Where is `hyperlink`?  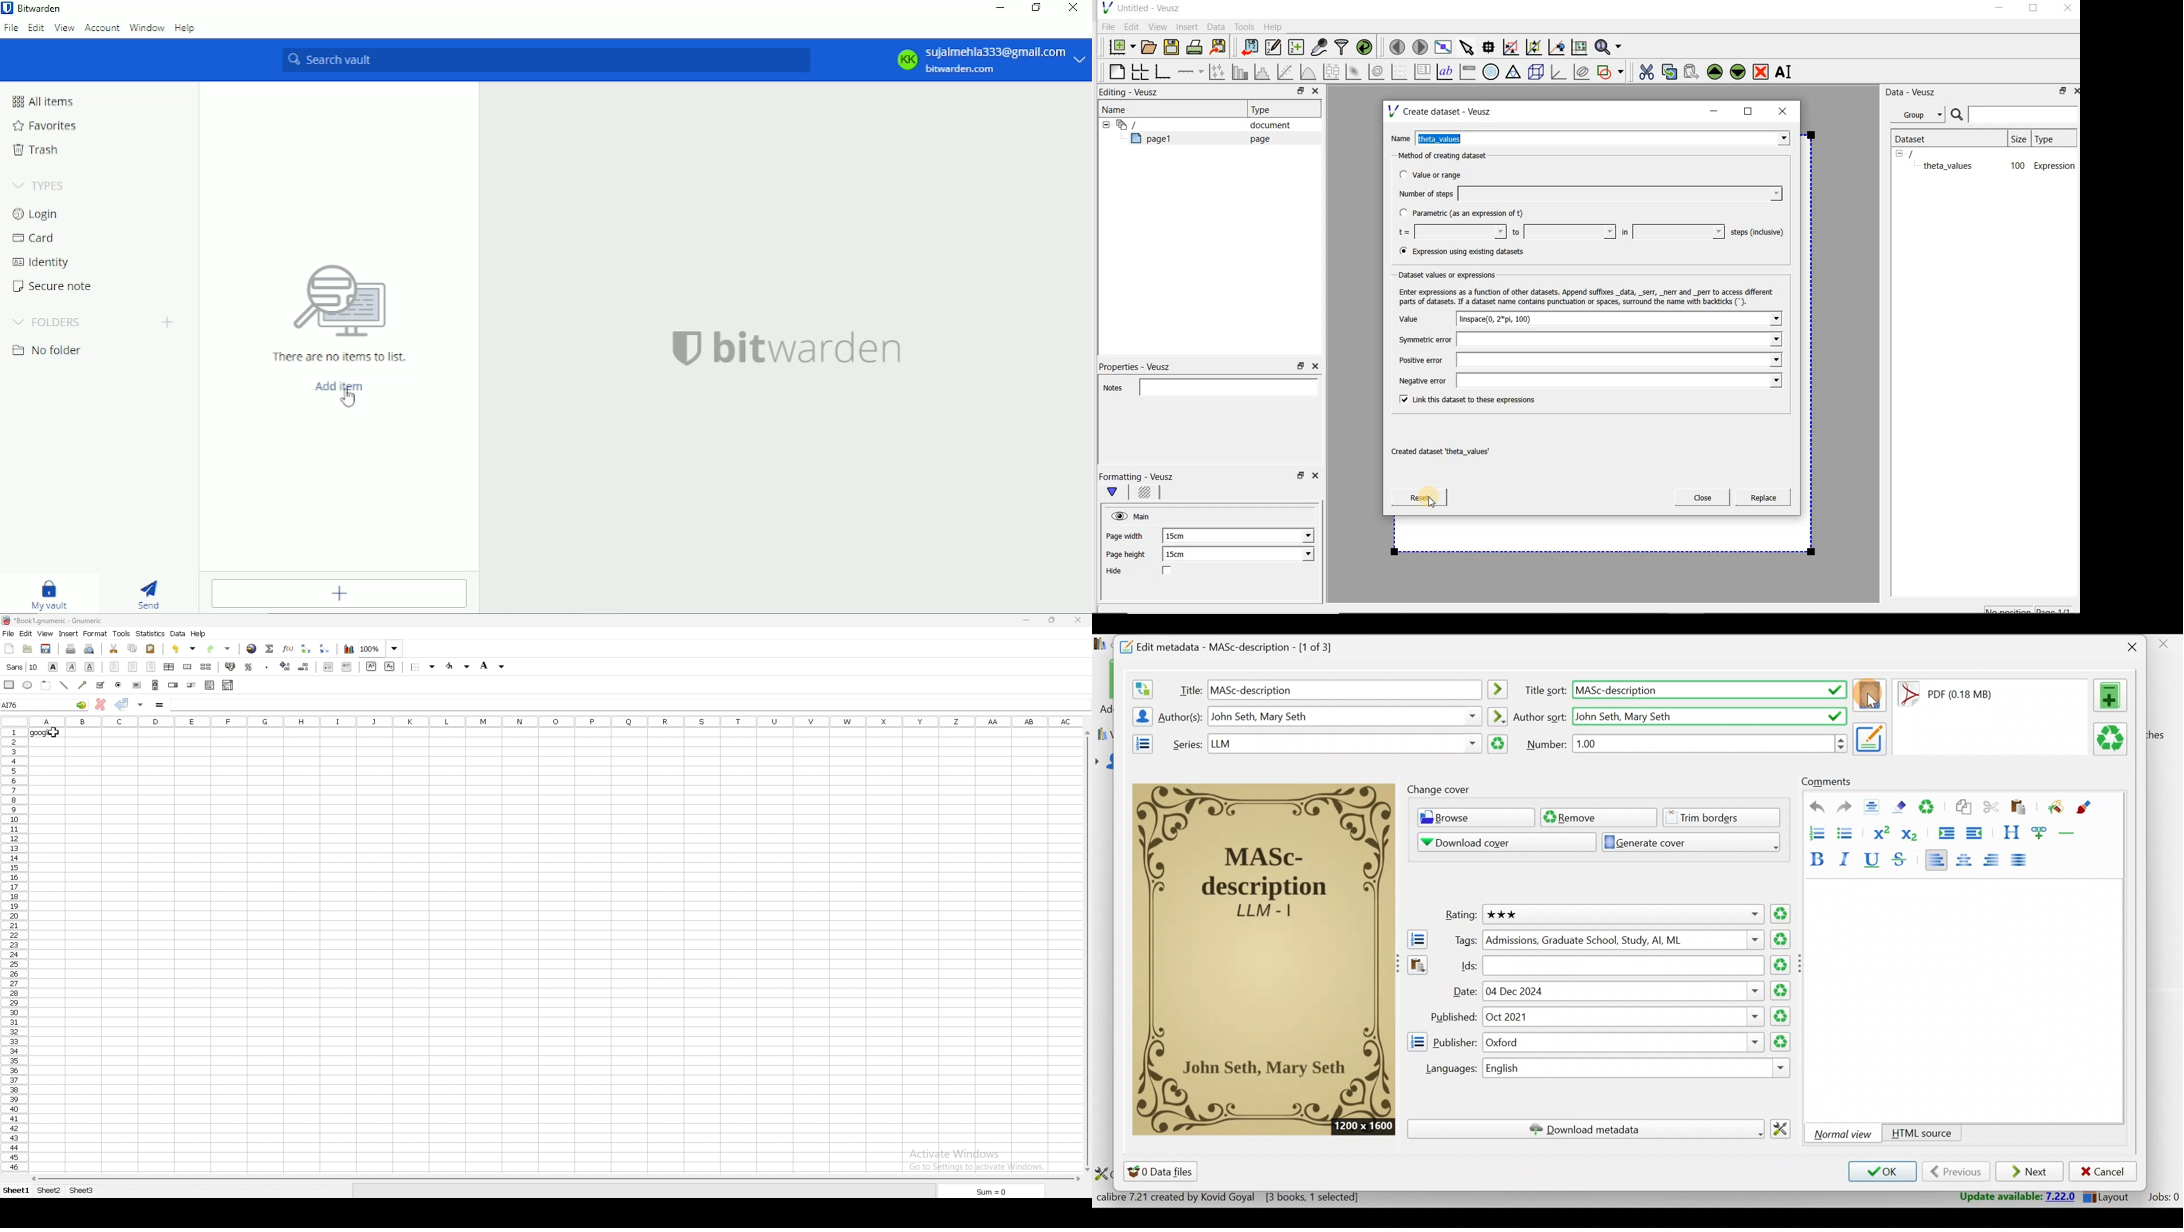 hyperlink is located at coordinates (251, 649).